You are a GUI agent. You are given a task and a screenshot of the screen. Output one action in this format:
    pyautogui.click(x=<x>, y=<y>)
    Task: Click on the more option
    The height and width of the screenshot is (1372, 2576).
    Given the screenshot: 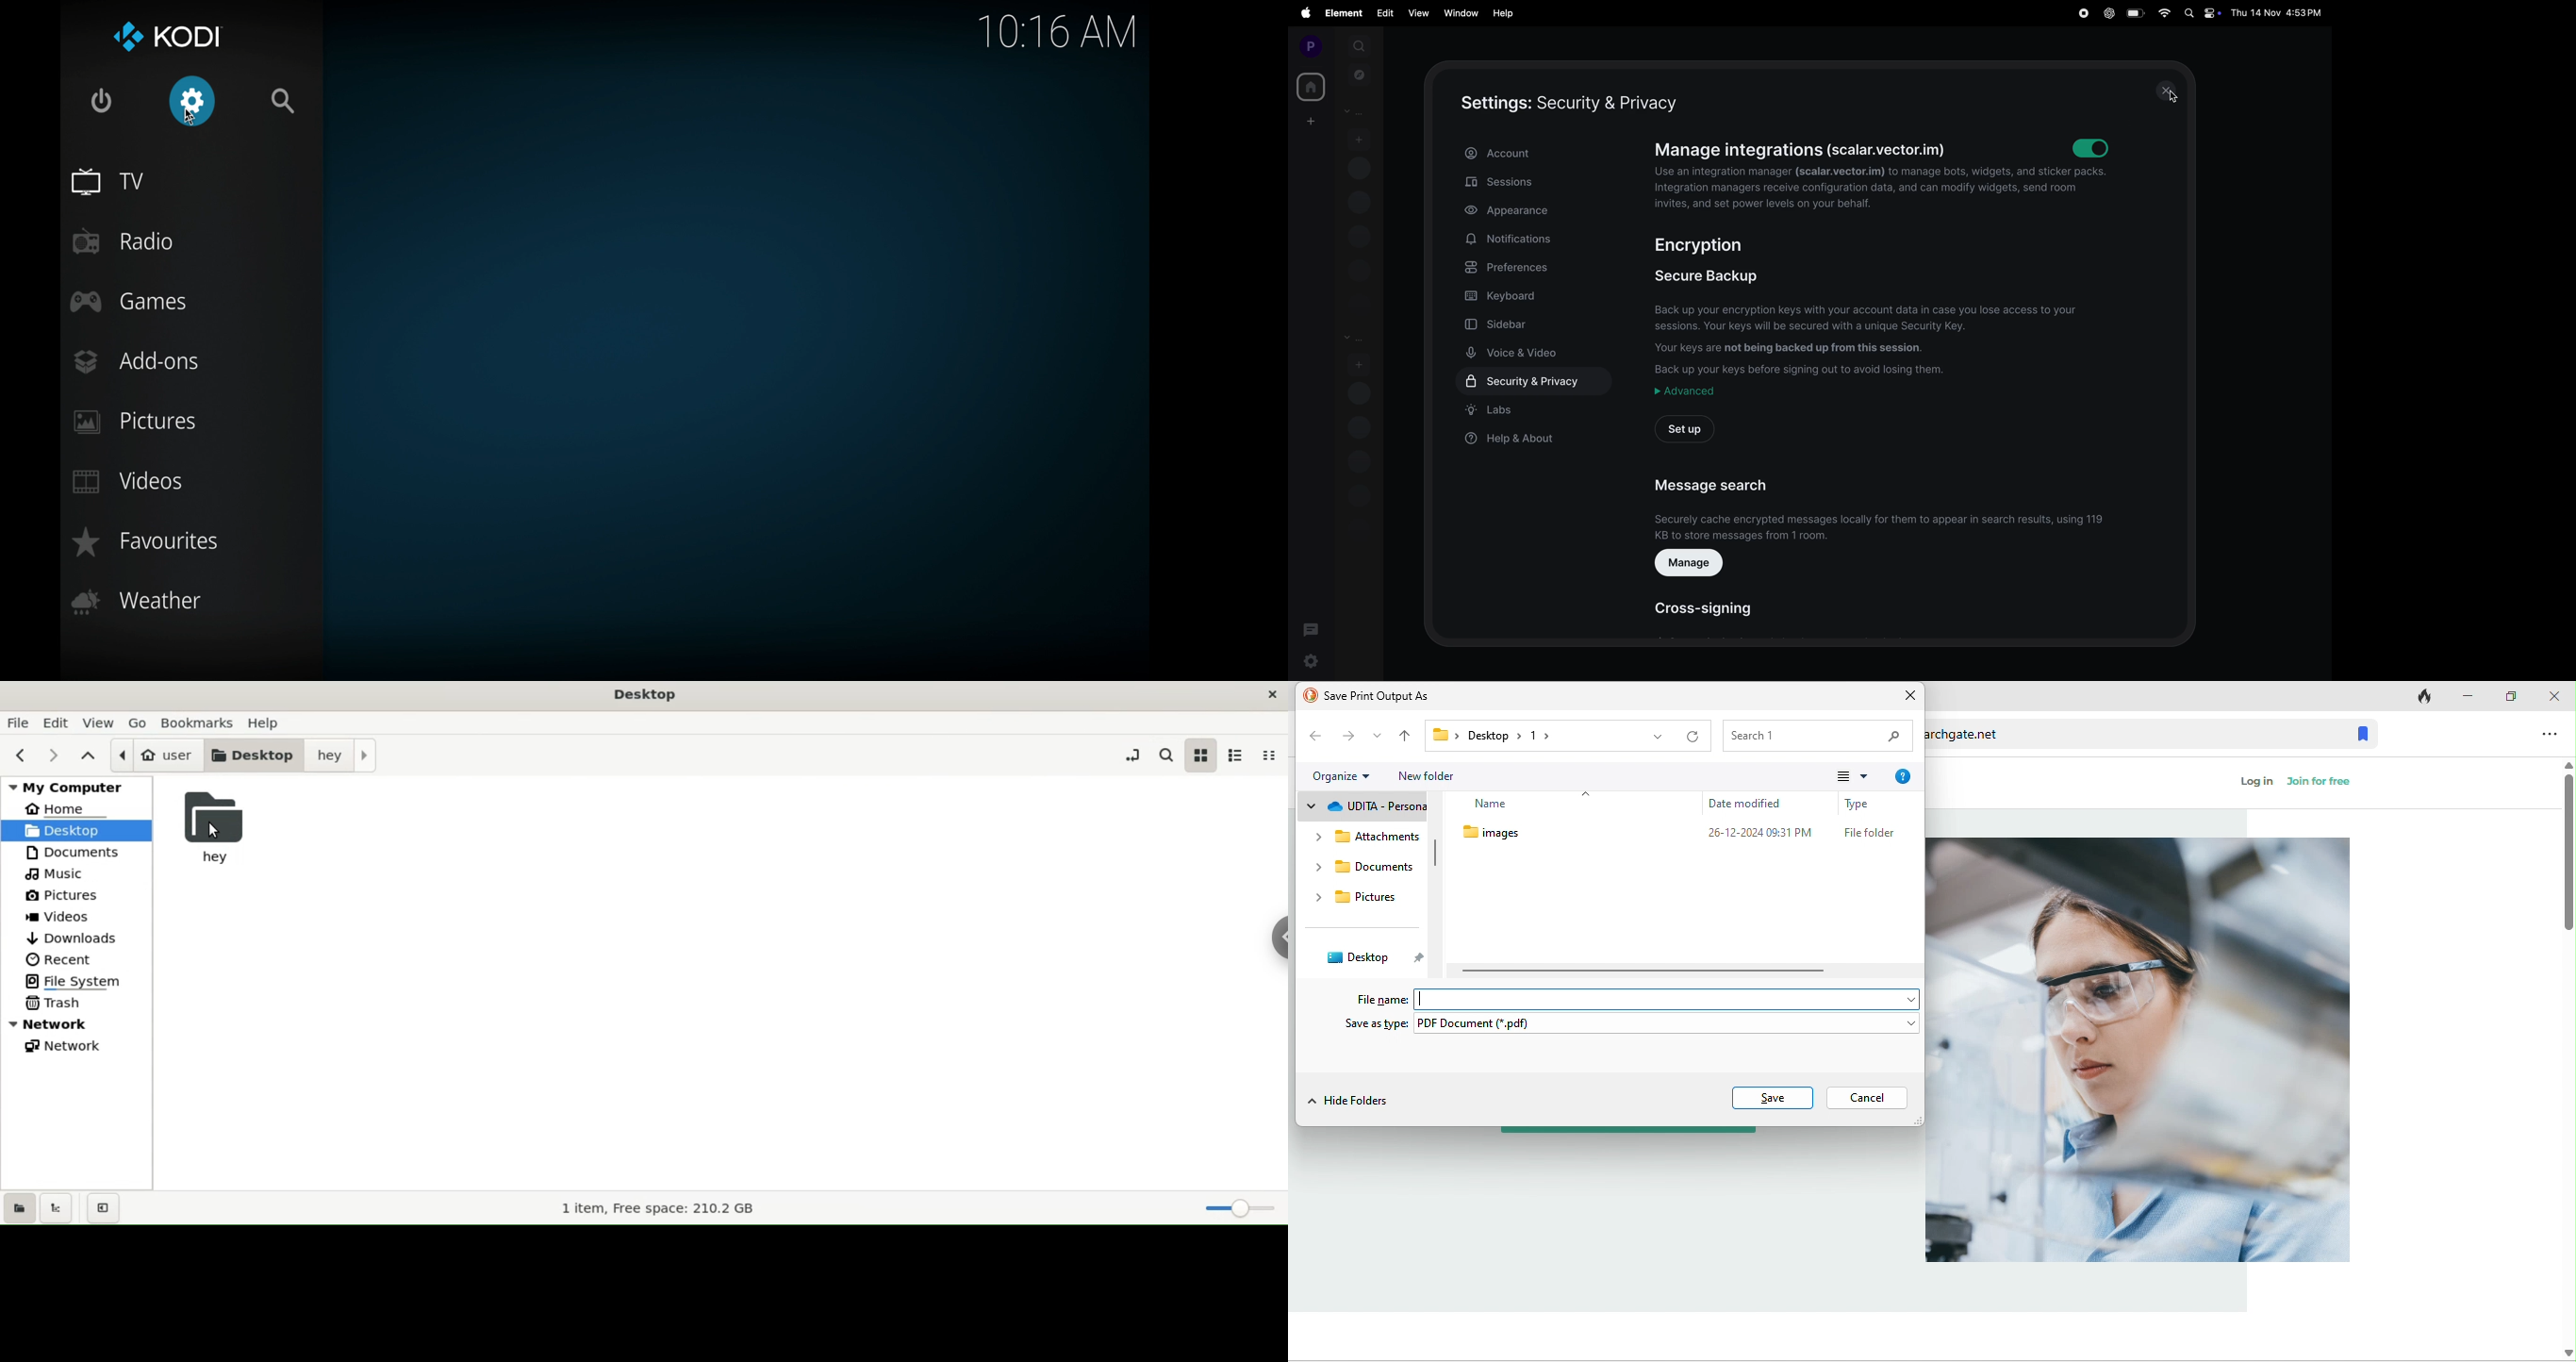 What is the action you would take?
    pyautogui.click(x=1852, y=776)
    